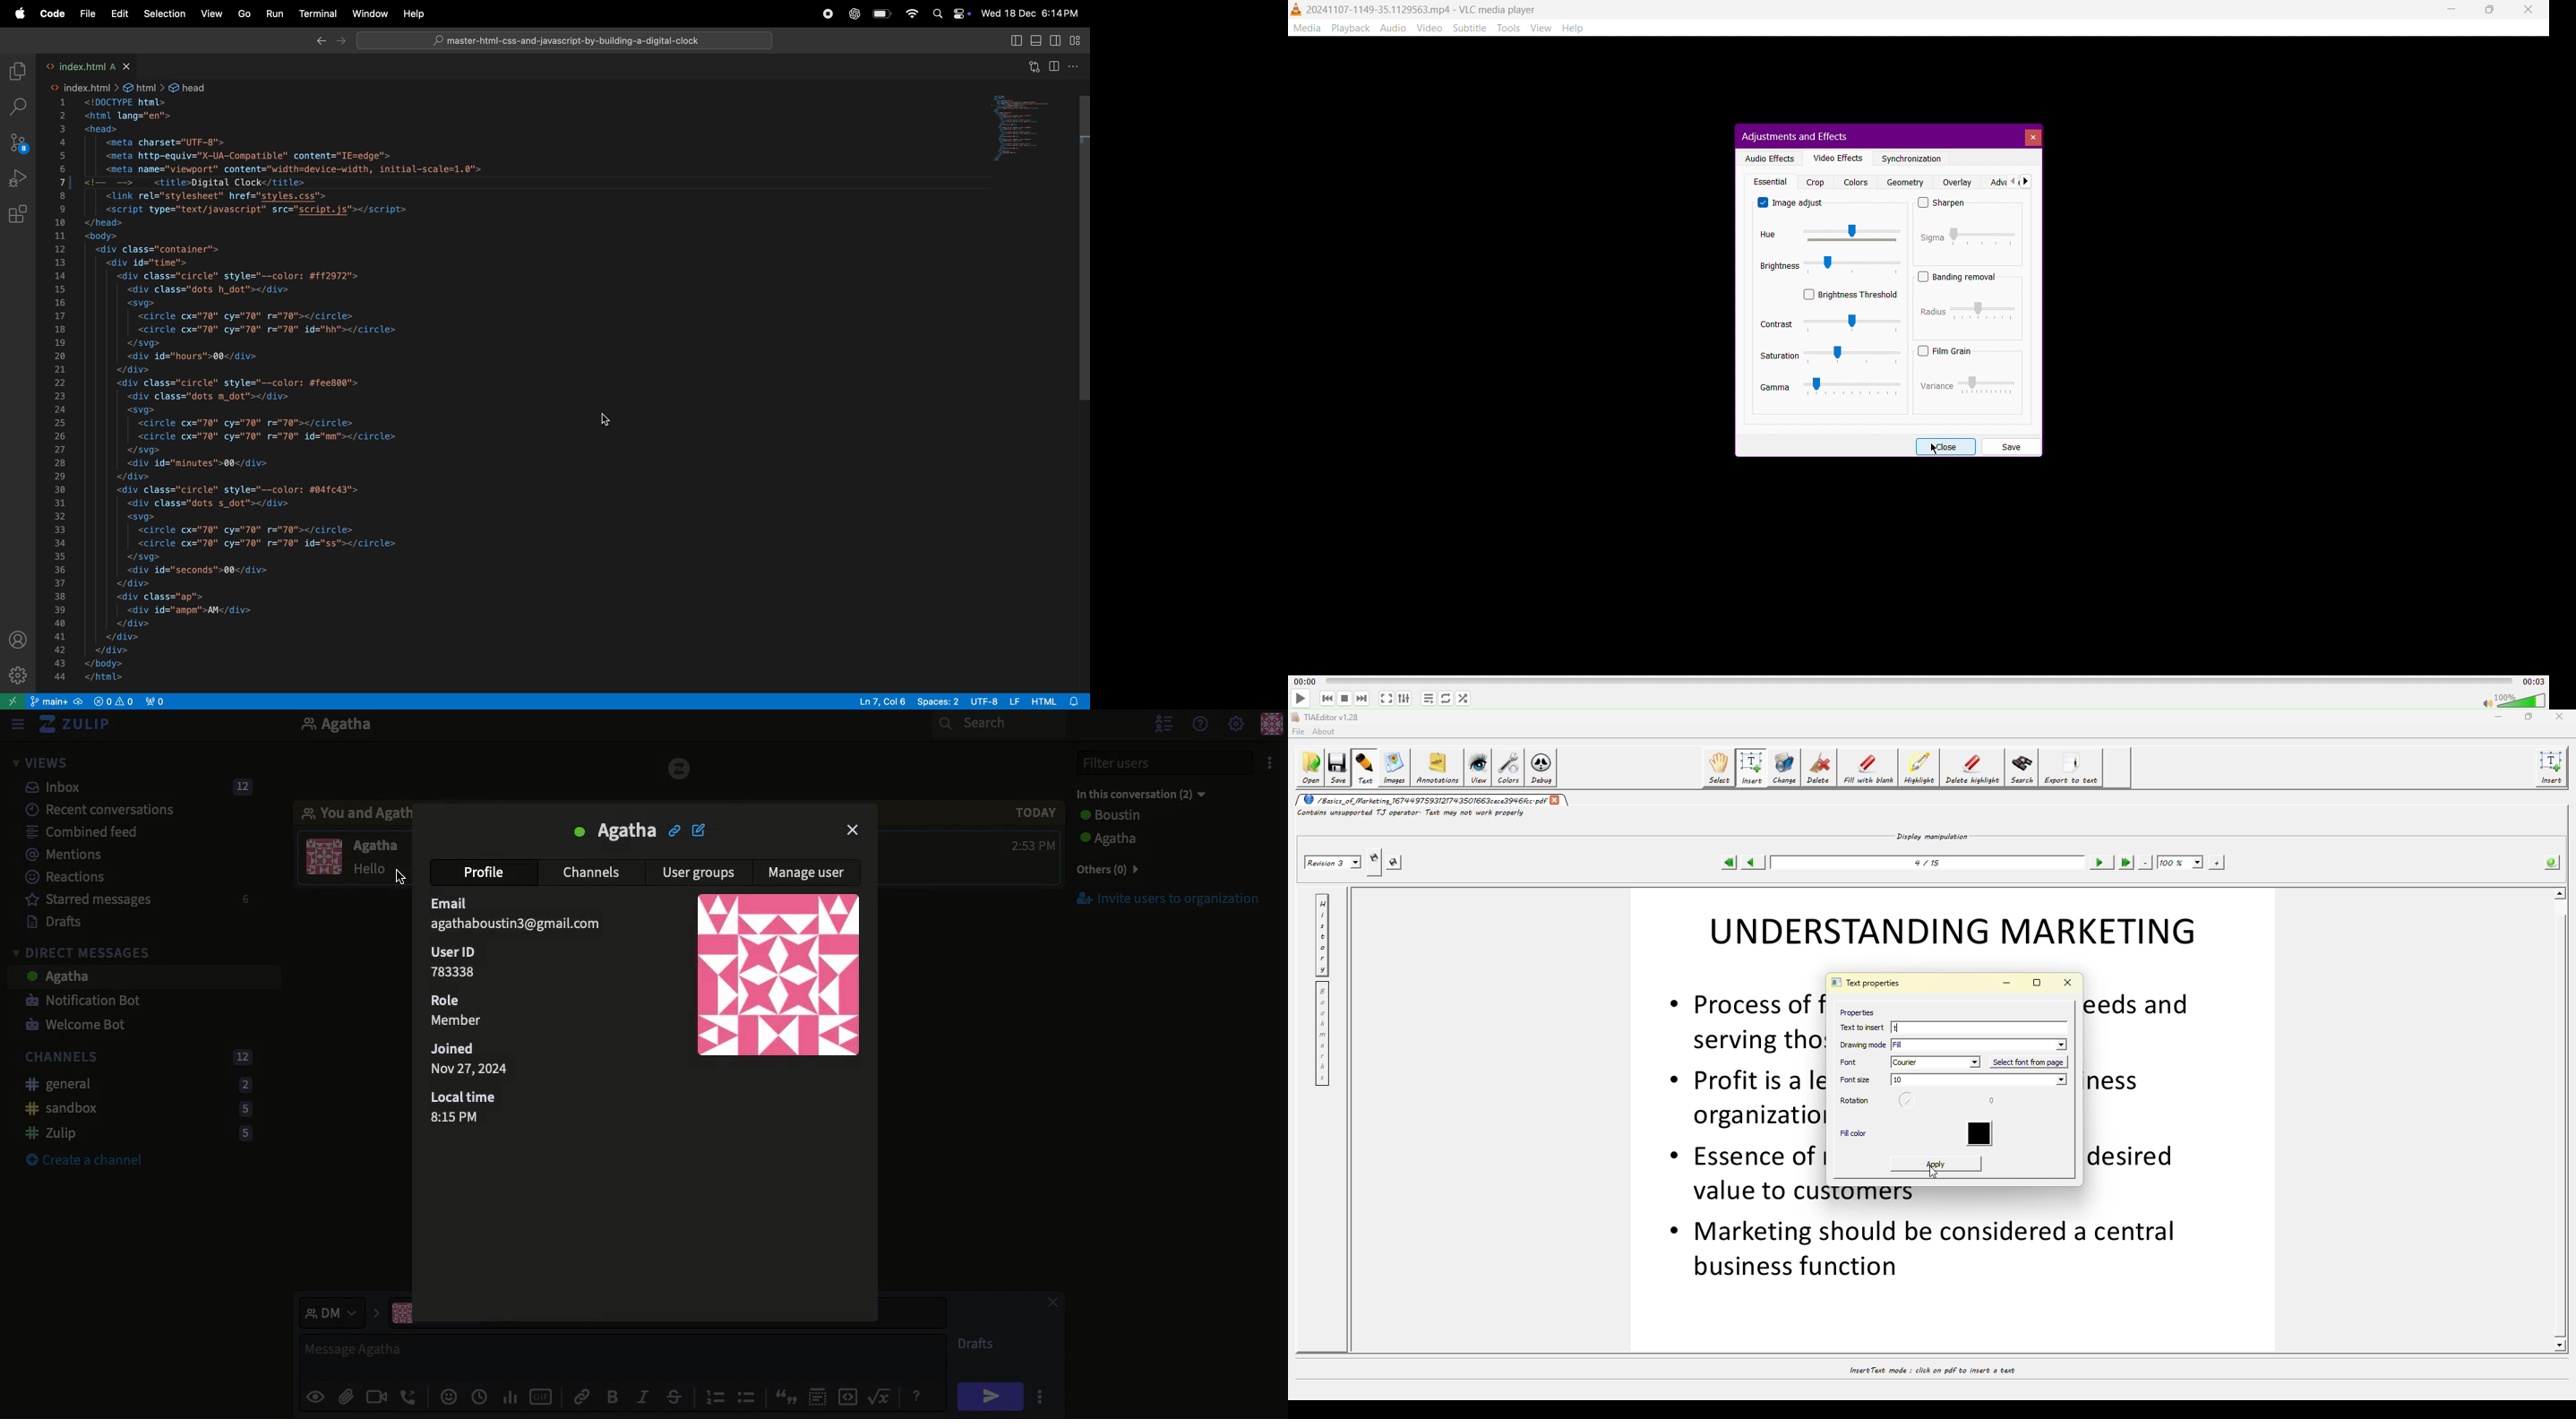 The image size is (2576, 1428). Describe the element at coordinates (1958, 277) in the screenshot. I see `Banding Removal` at that location.